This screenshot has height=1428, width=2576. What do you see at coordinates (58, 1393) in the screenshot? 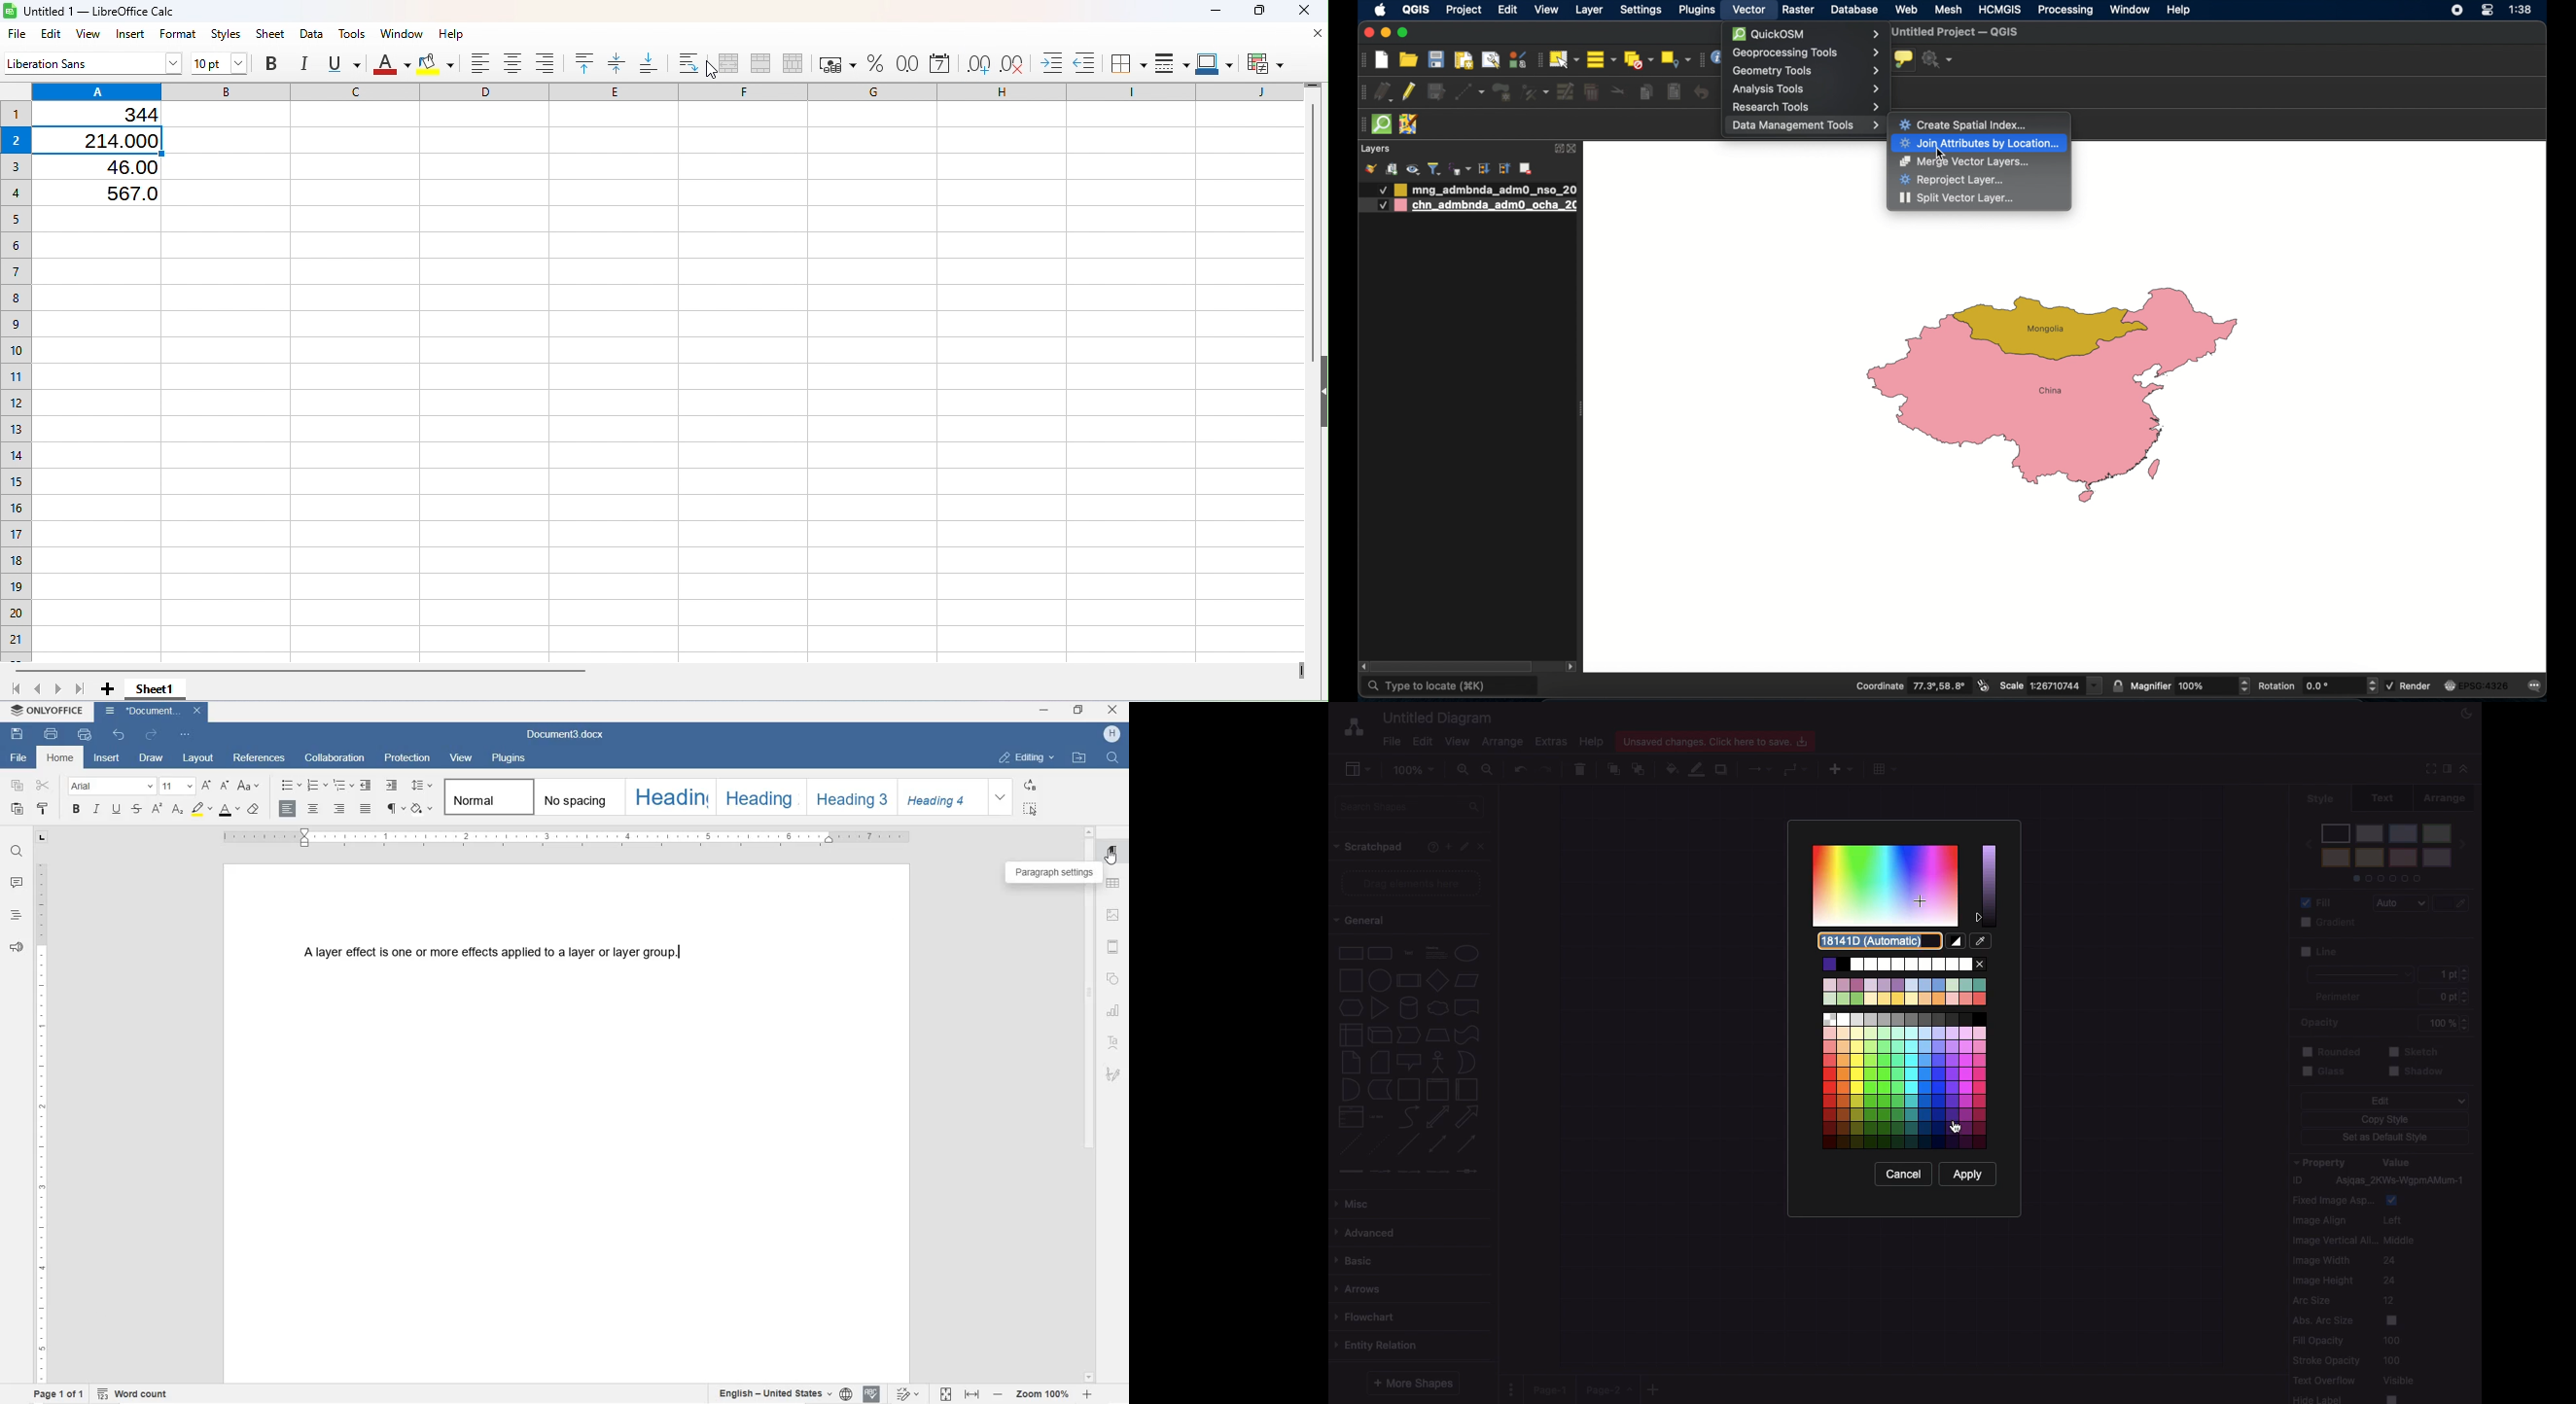
I see `PAGE 1 OF 1` at bounding box center [58, 1393].